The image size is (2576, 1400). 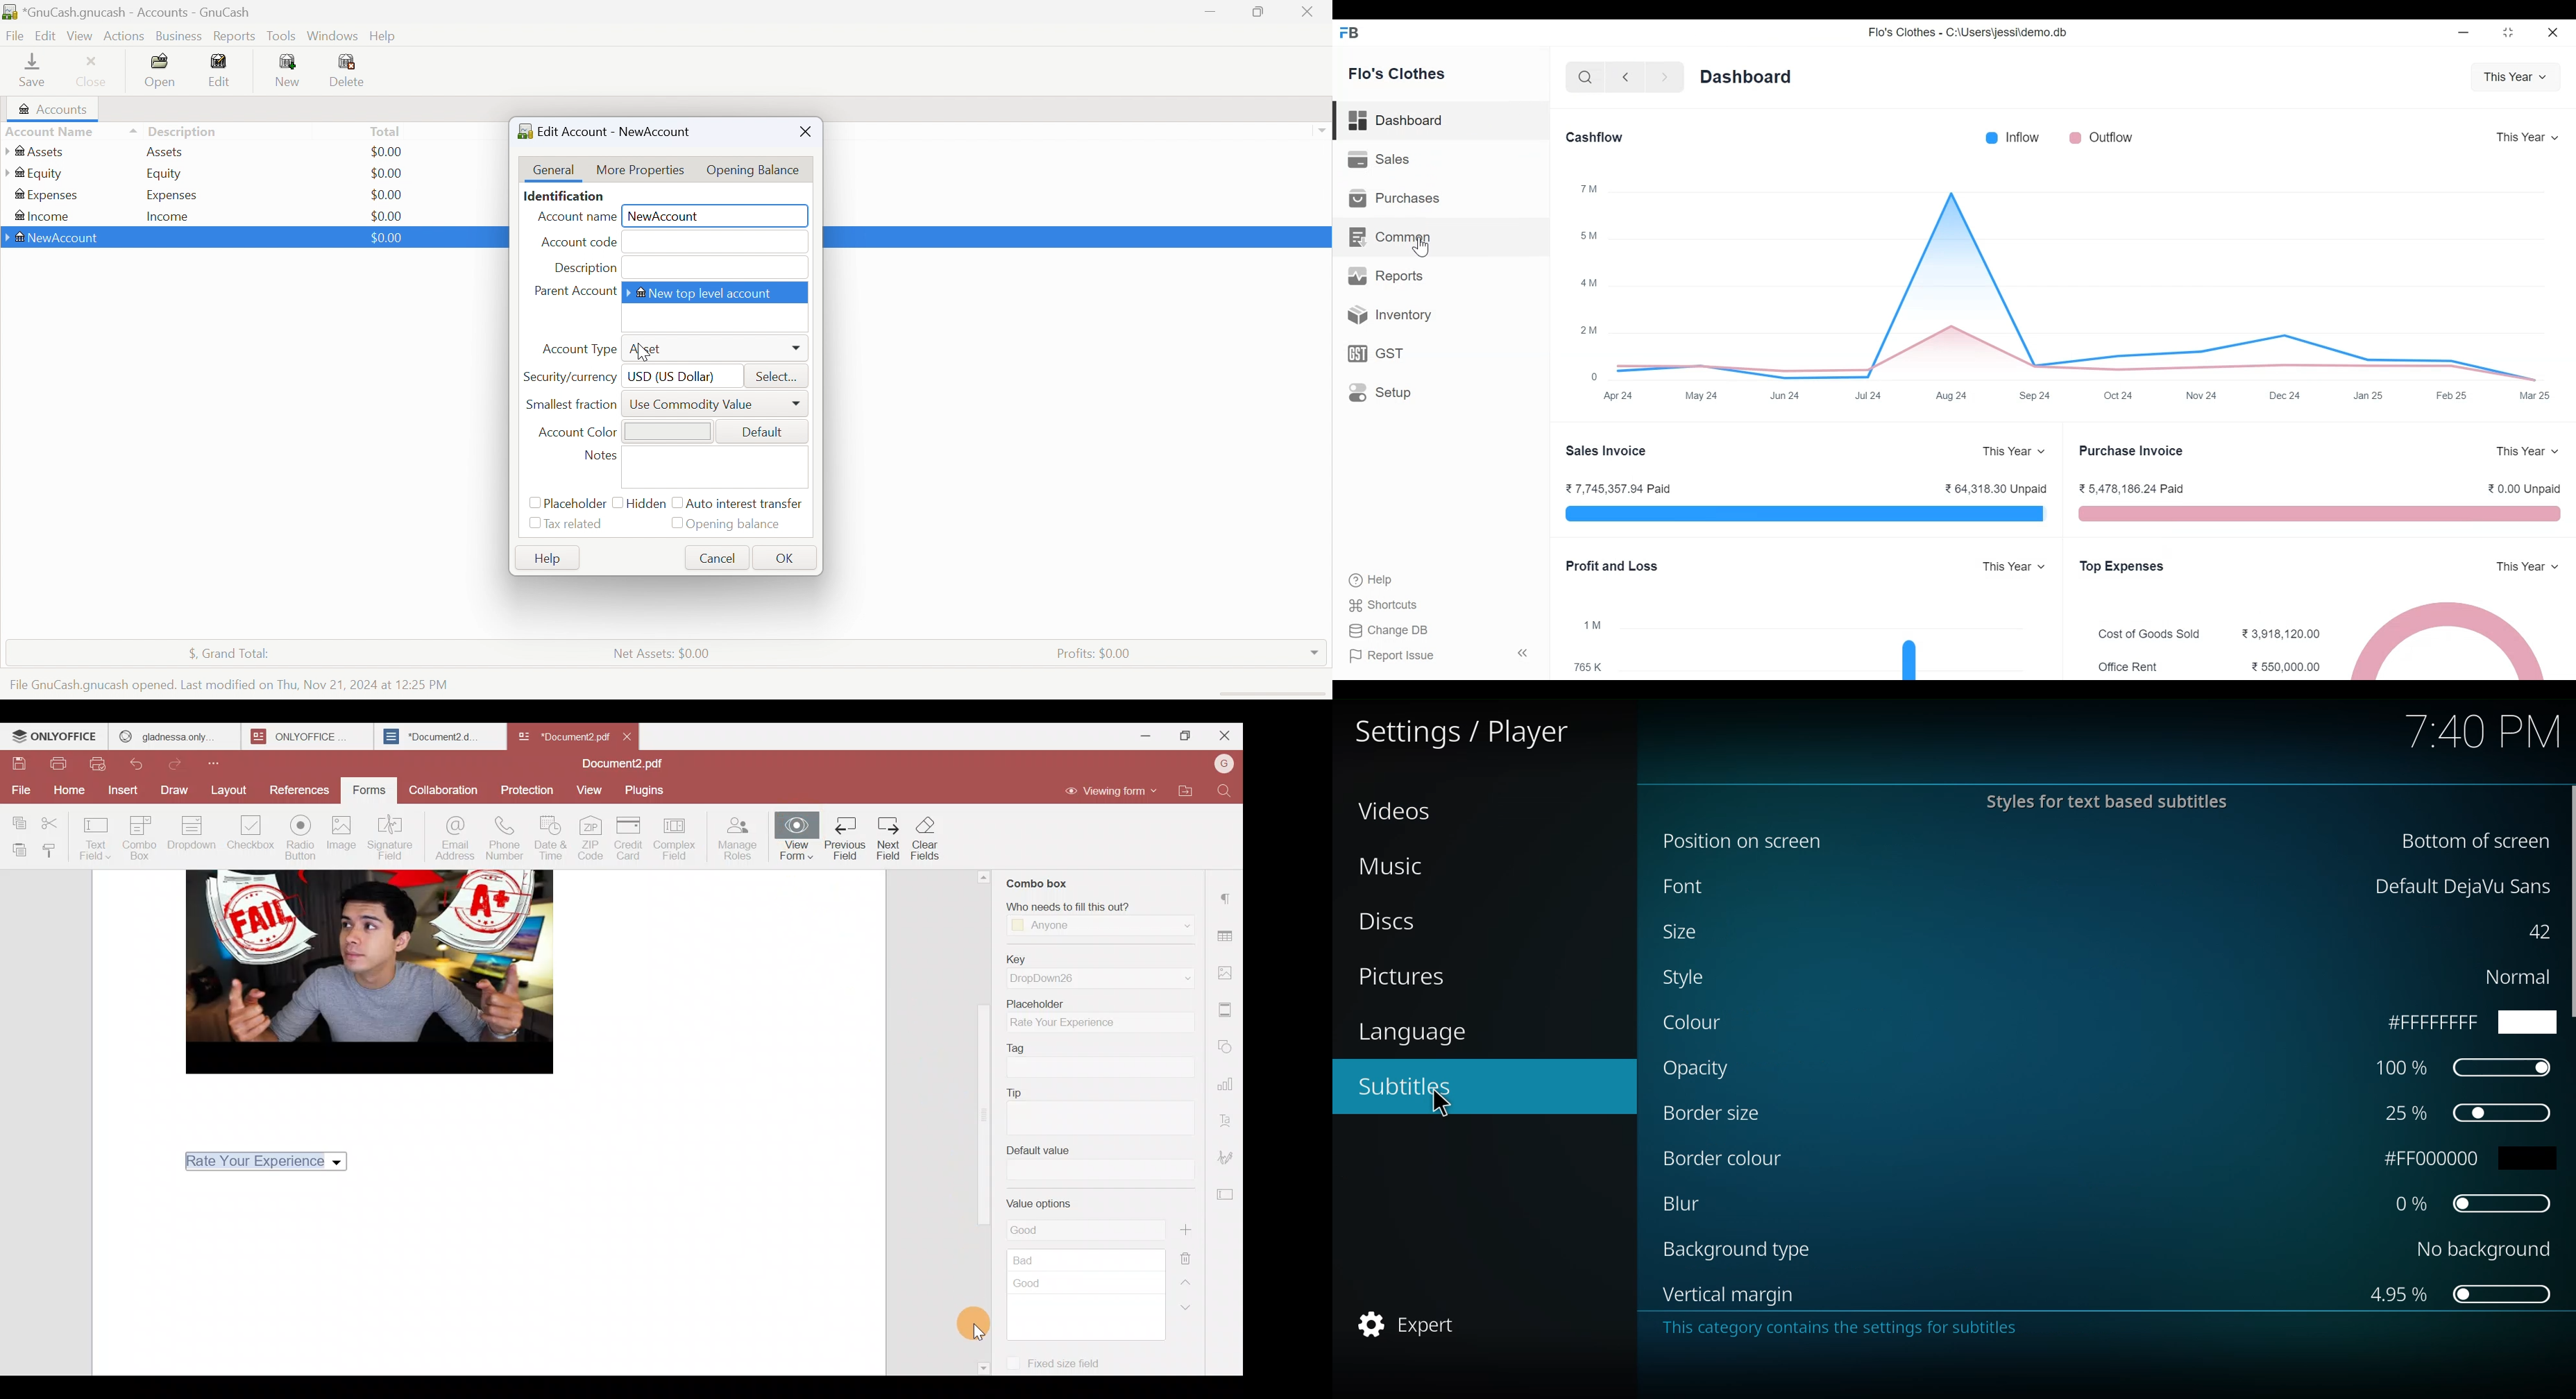 I want to click on Opening Balance, so click(x=755, y=170).